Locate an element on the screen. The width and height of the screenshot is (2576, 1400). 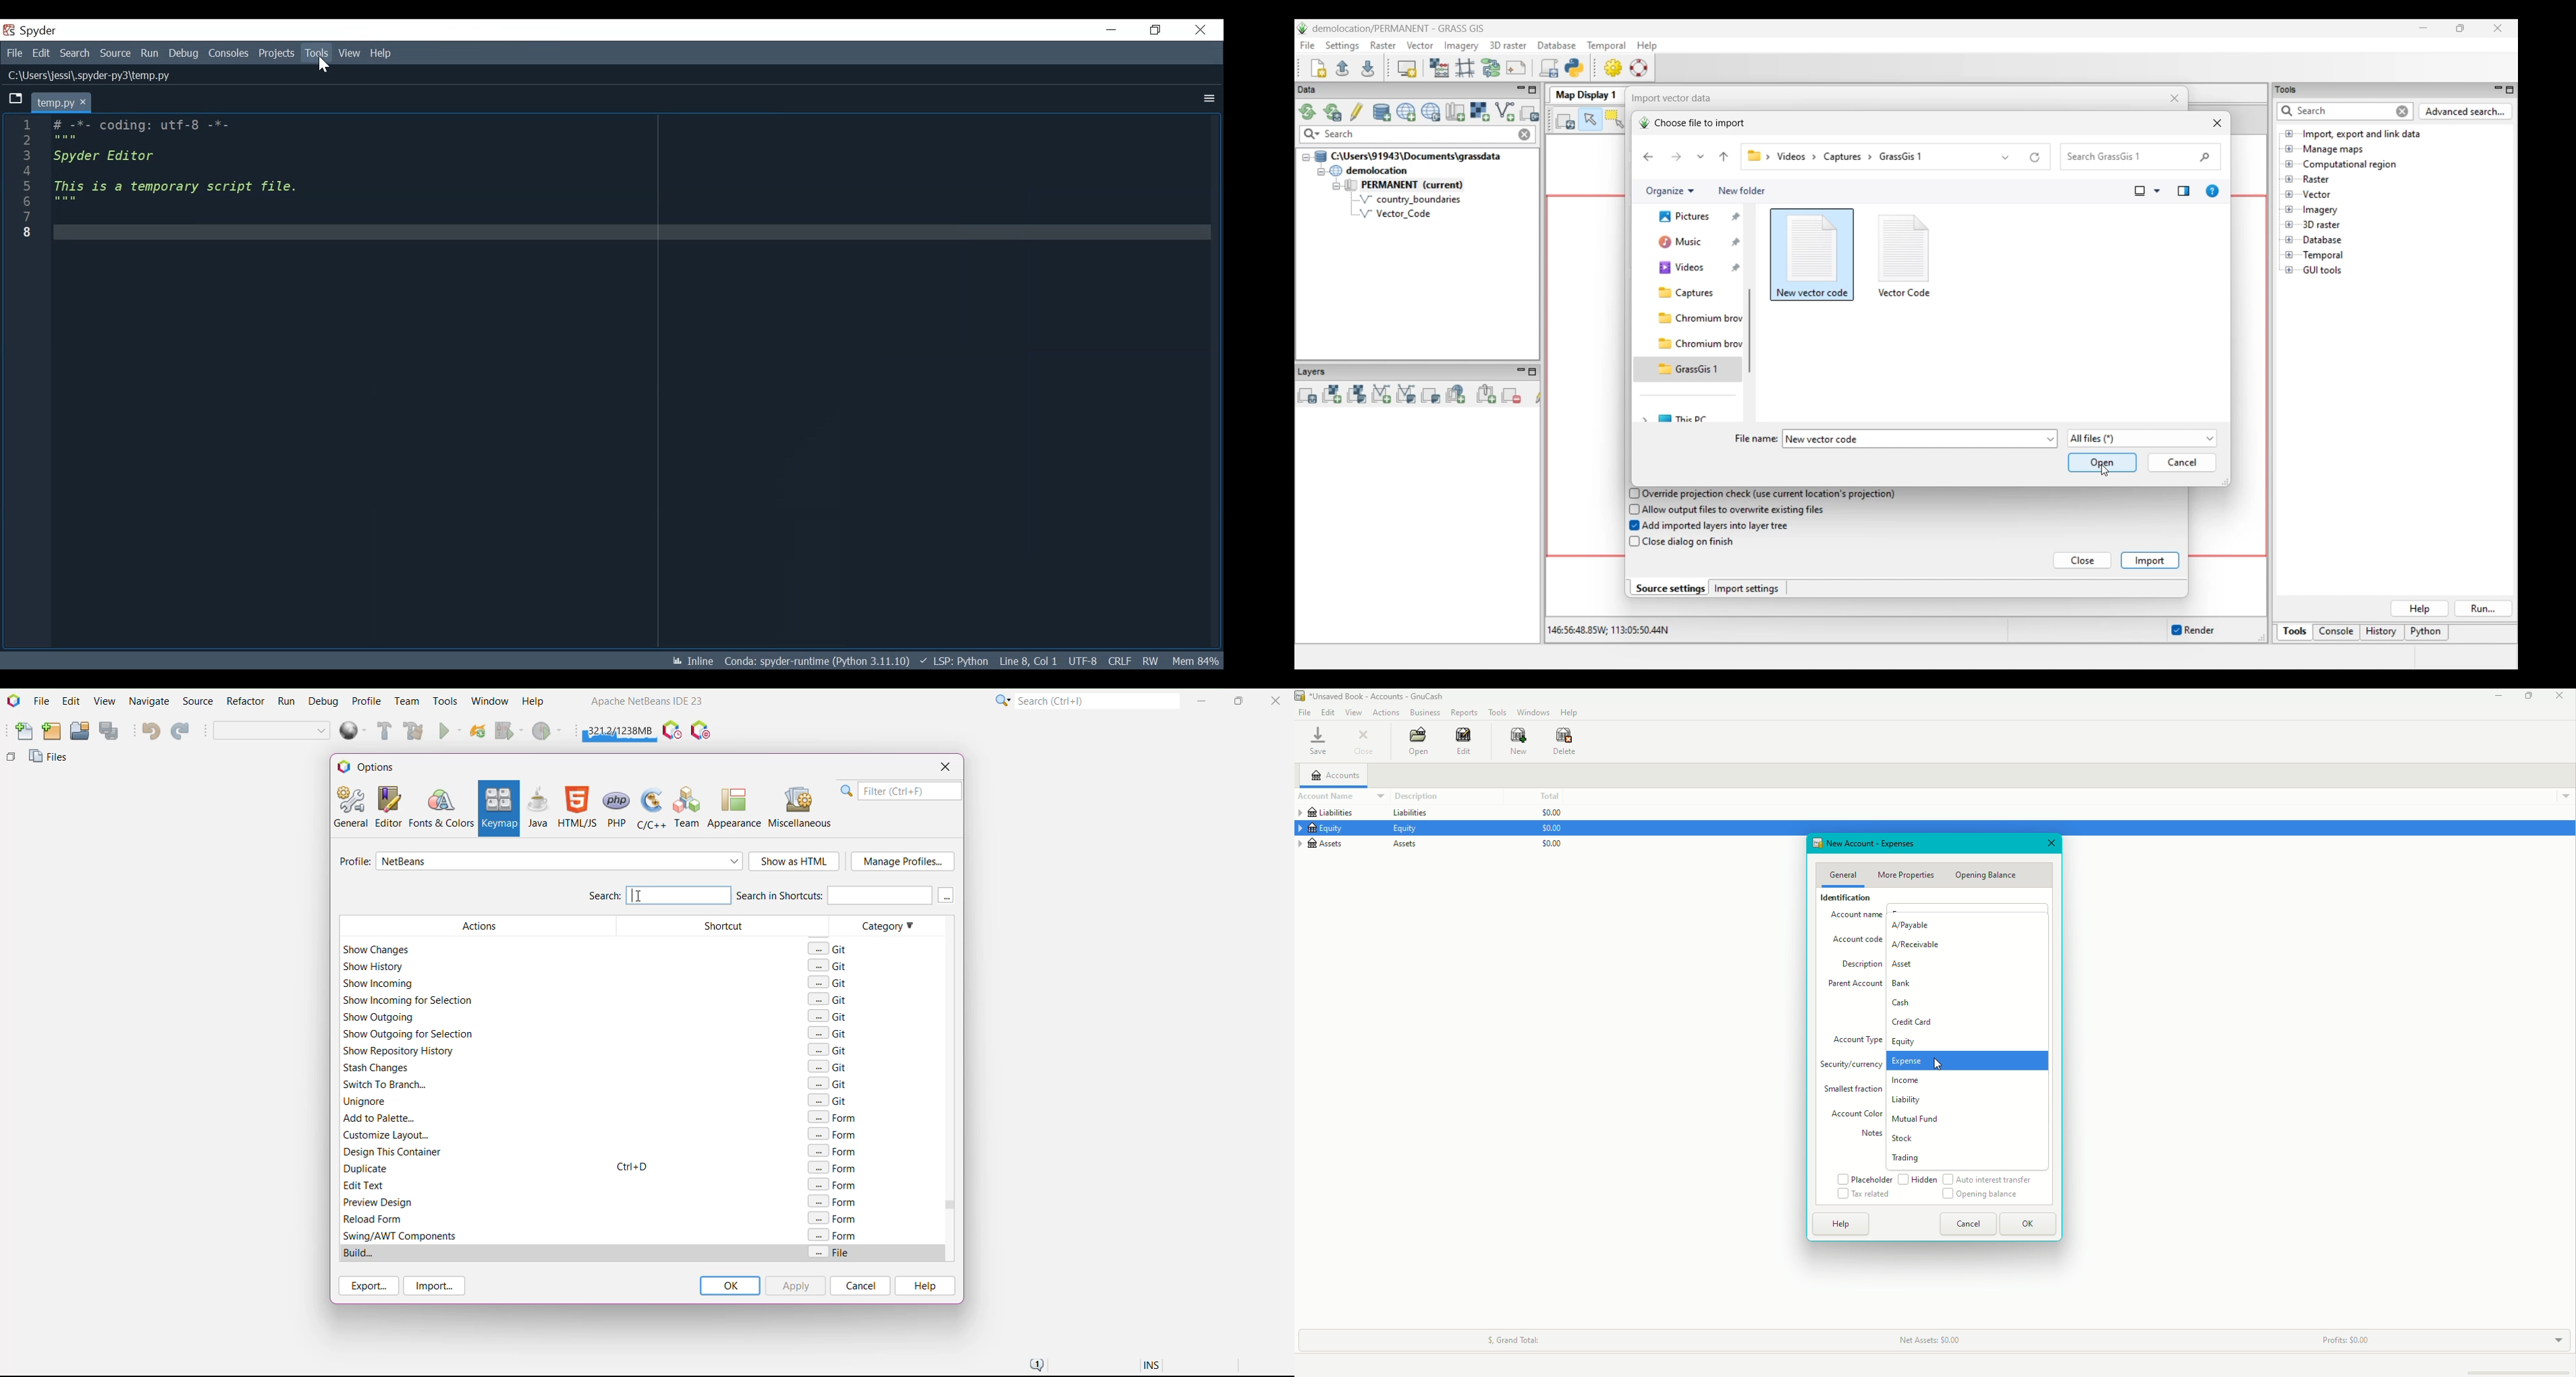
# -*- coding: utf-8 -*- """ Spyder Editor  This is a temporary script file. """ is located at coordinates (631, 382).